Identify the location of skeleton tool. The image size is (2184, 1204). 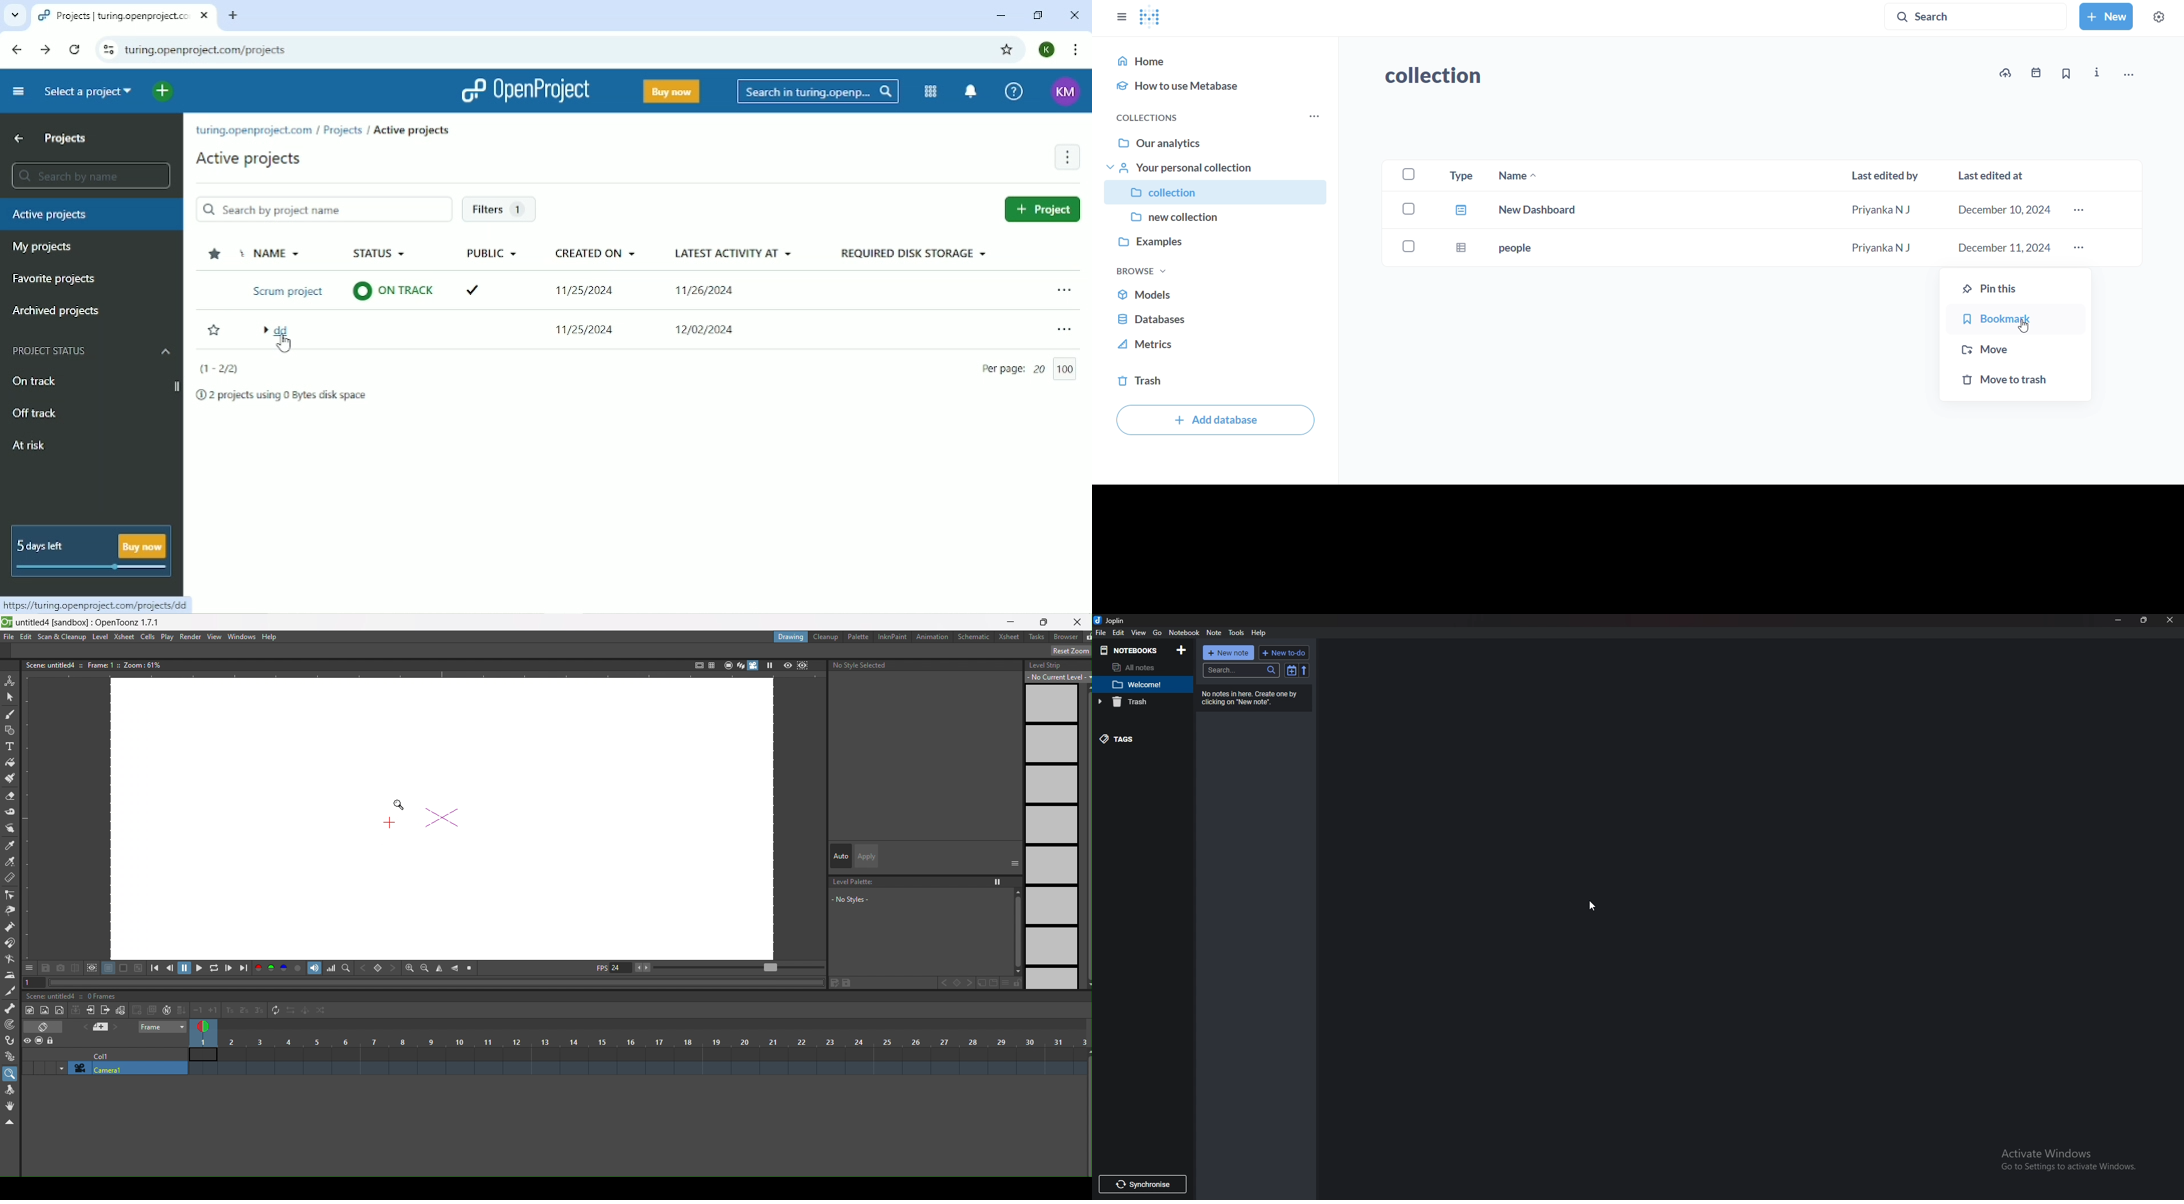
(11, 1010).